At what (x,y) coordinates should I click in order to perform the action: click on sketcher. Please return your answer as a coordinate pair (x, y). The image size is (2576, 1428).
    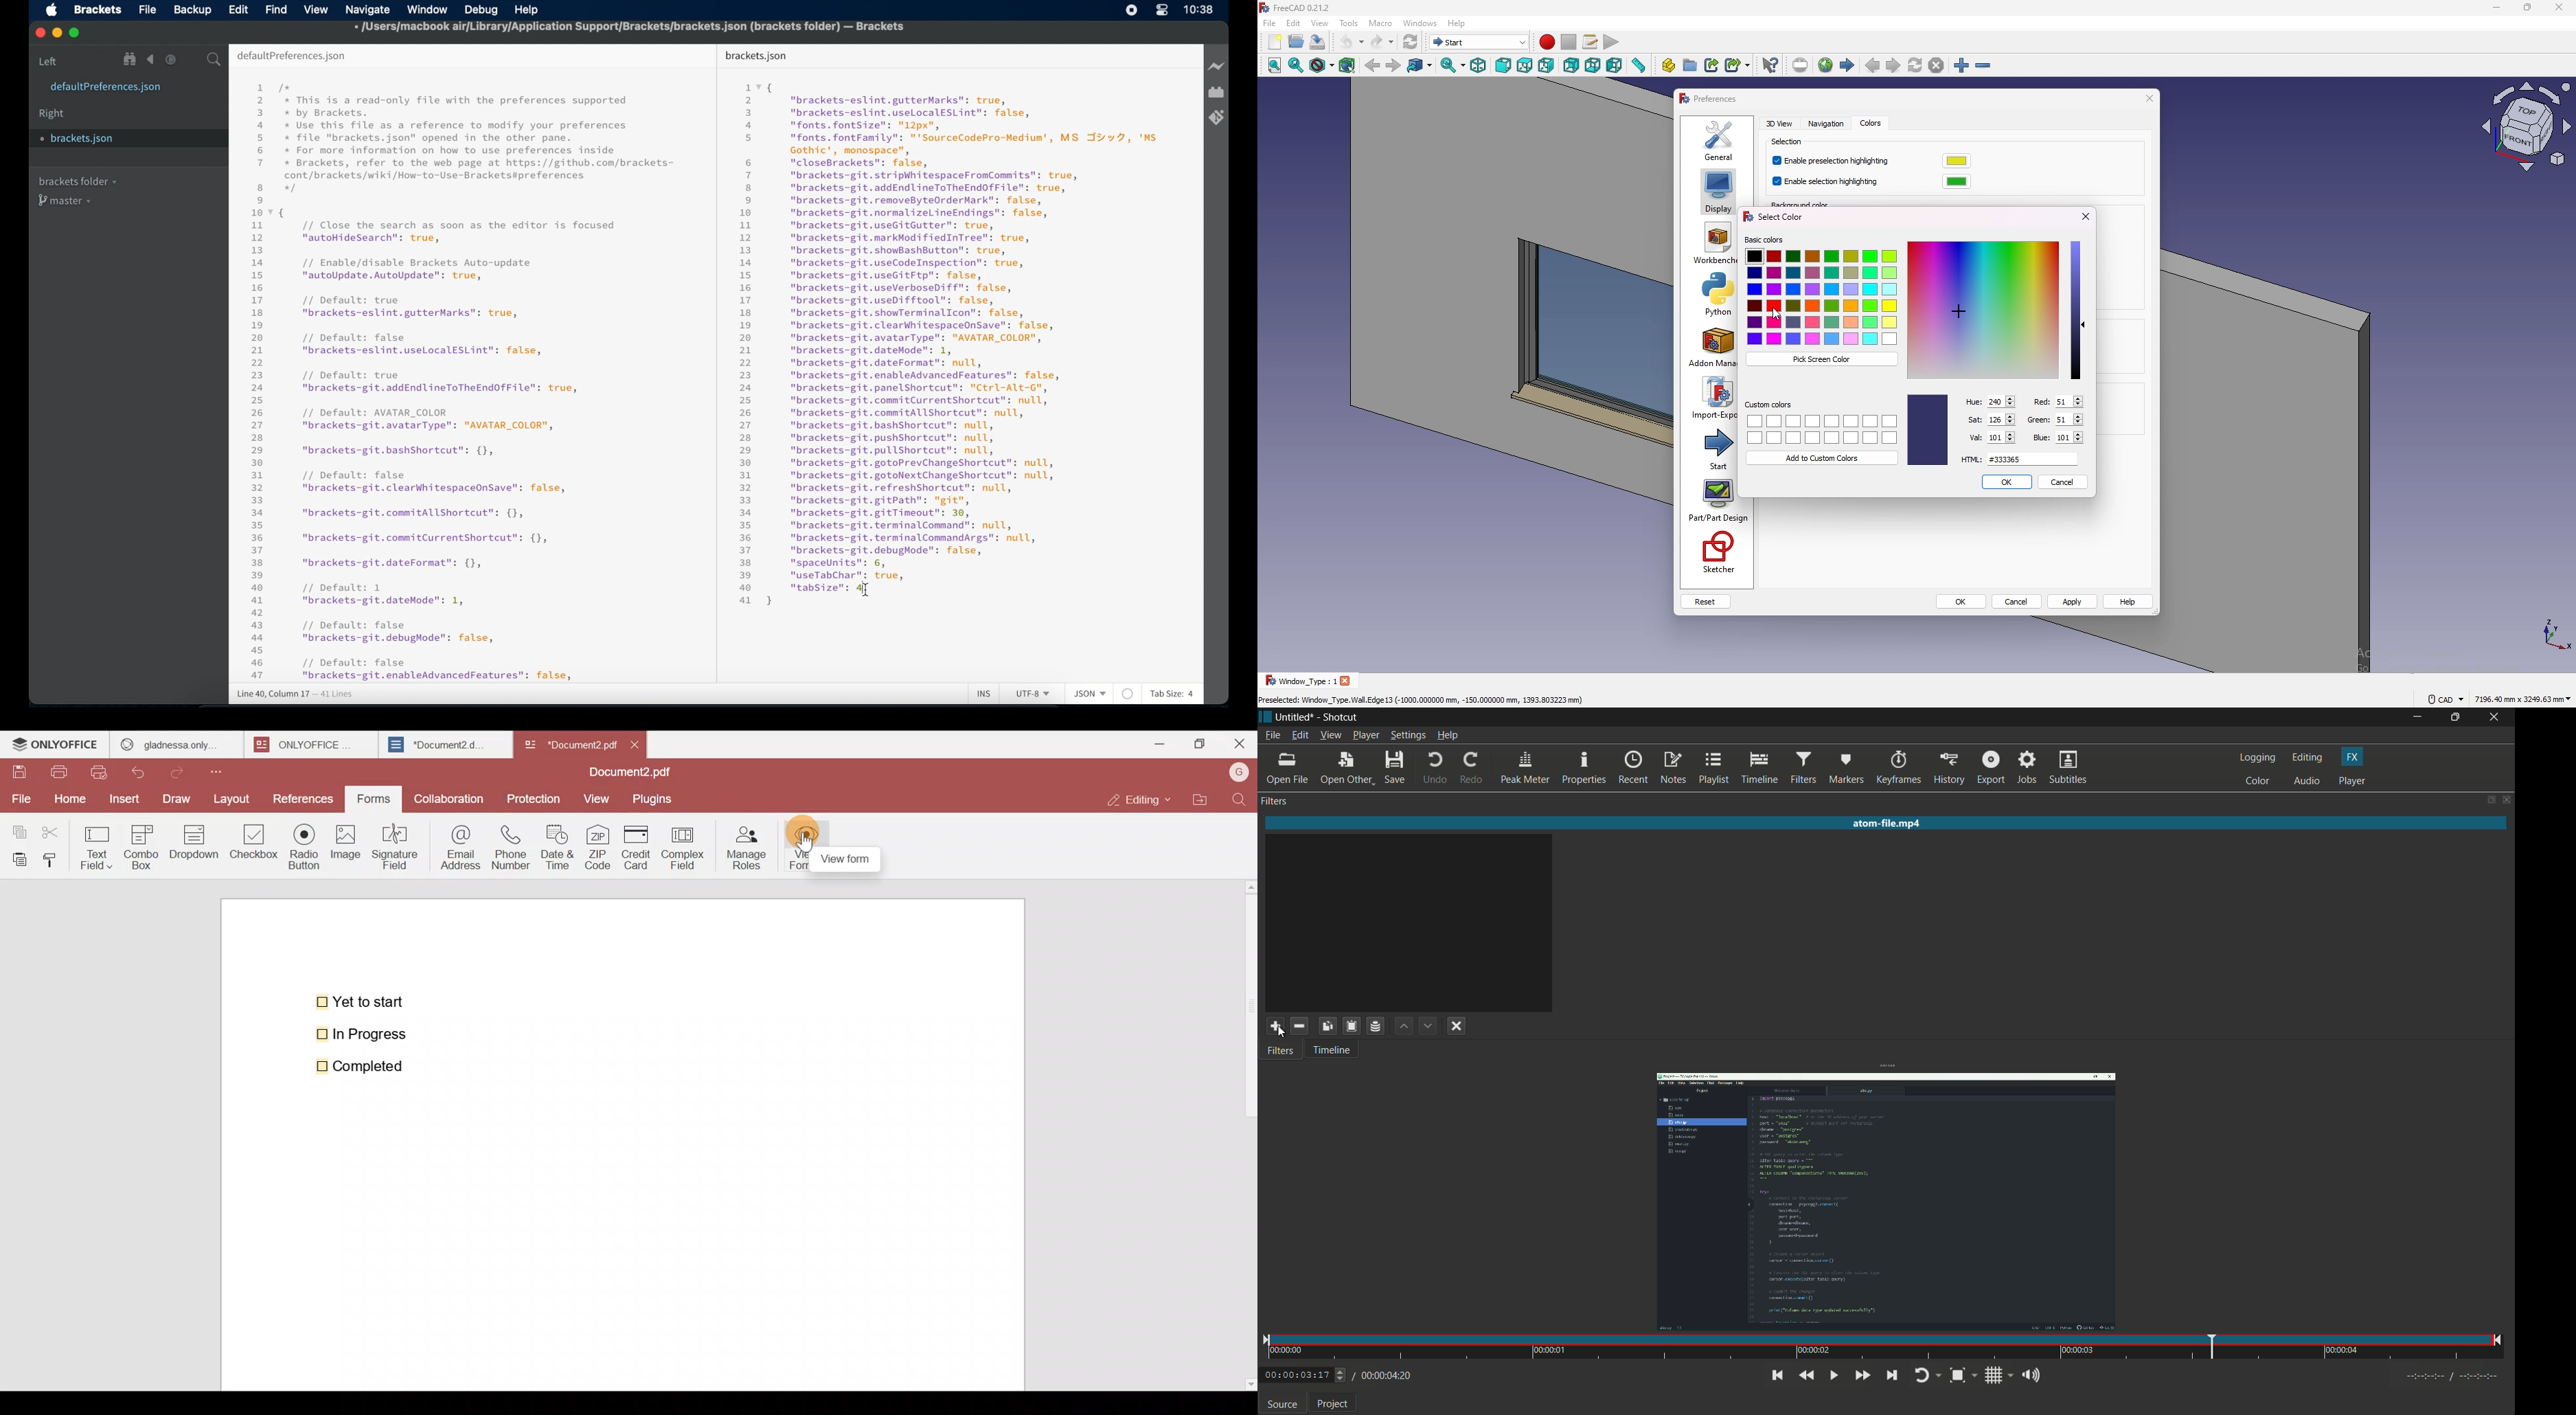
    Looking at the image, I should click on (1717, 553).